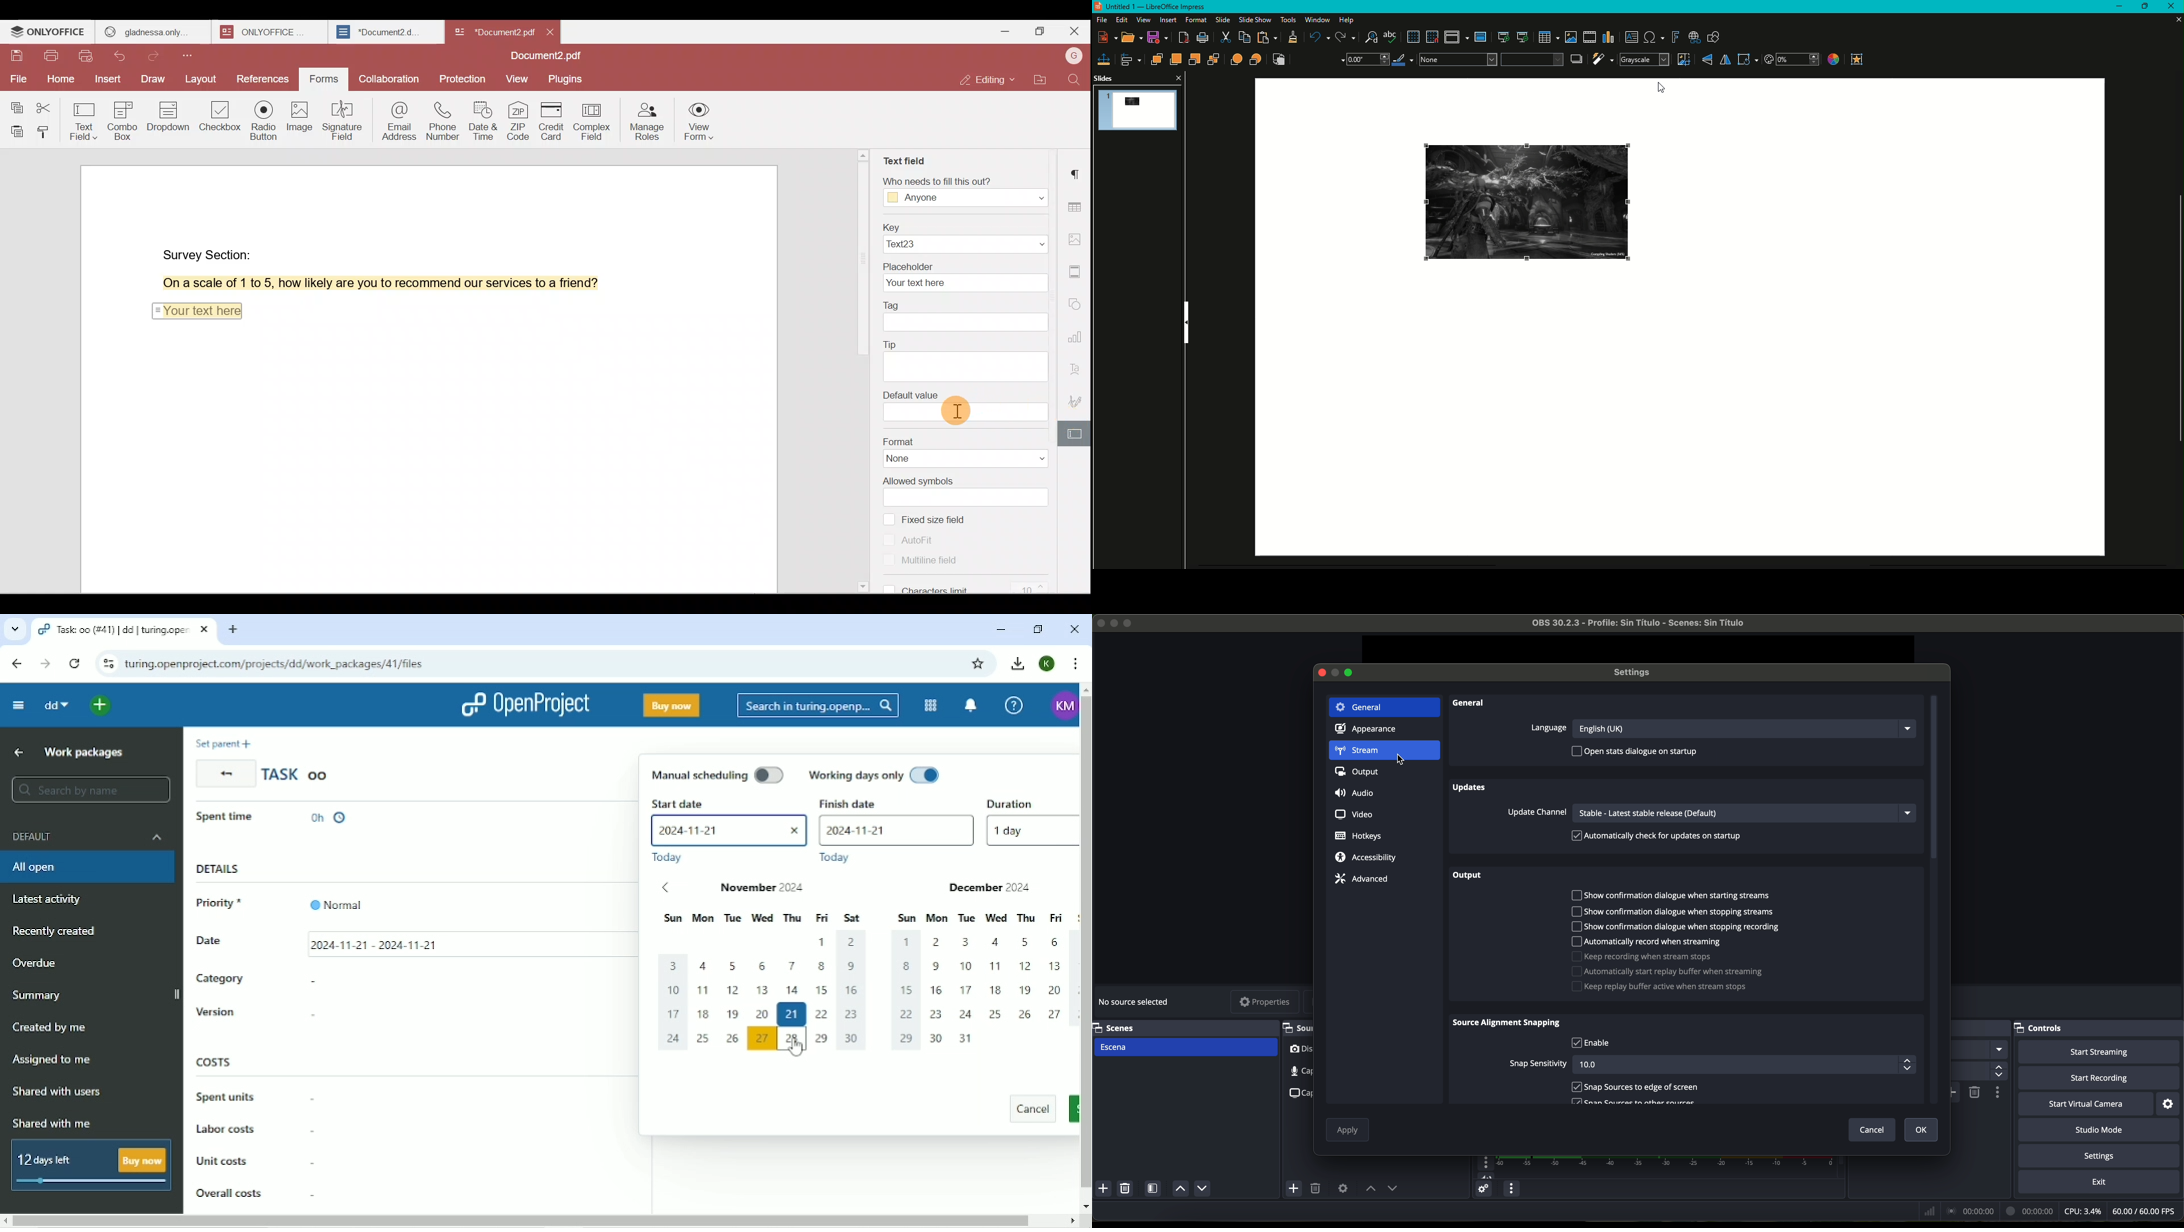 The width and height of the screenshot is (2184, 1232). What do you see at coordinates (1120, 20) in the screenshot?
I see `Edit` at bounding box center [1120, 20].